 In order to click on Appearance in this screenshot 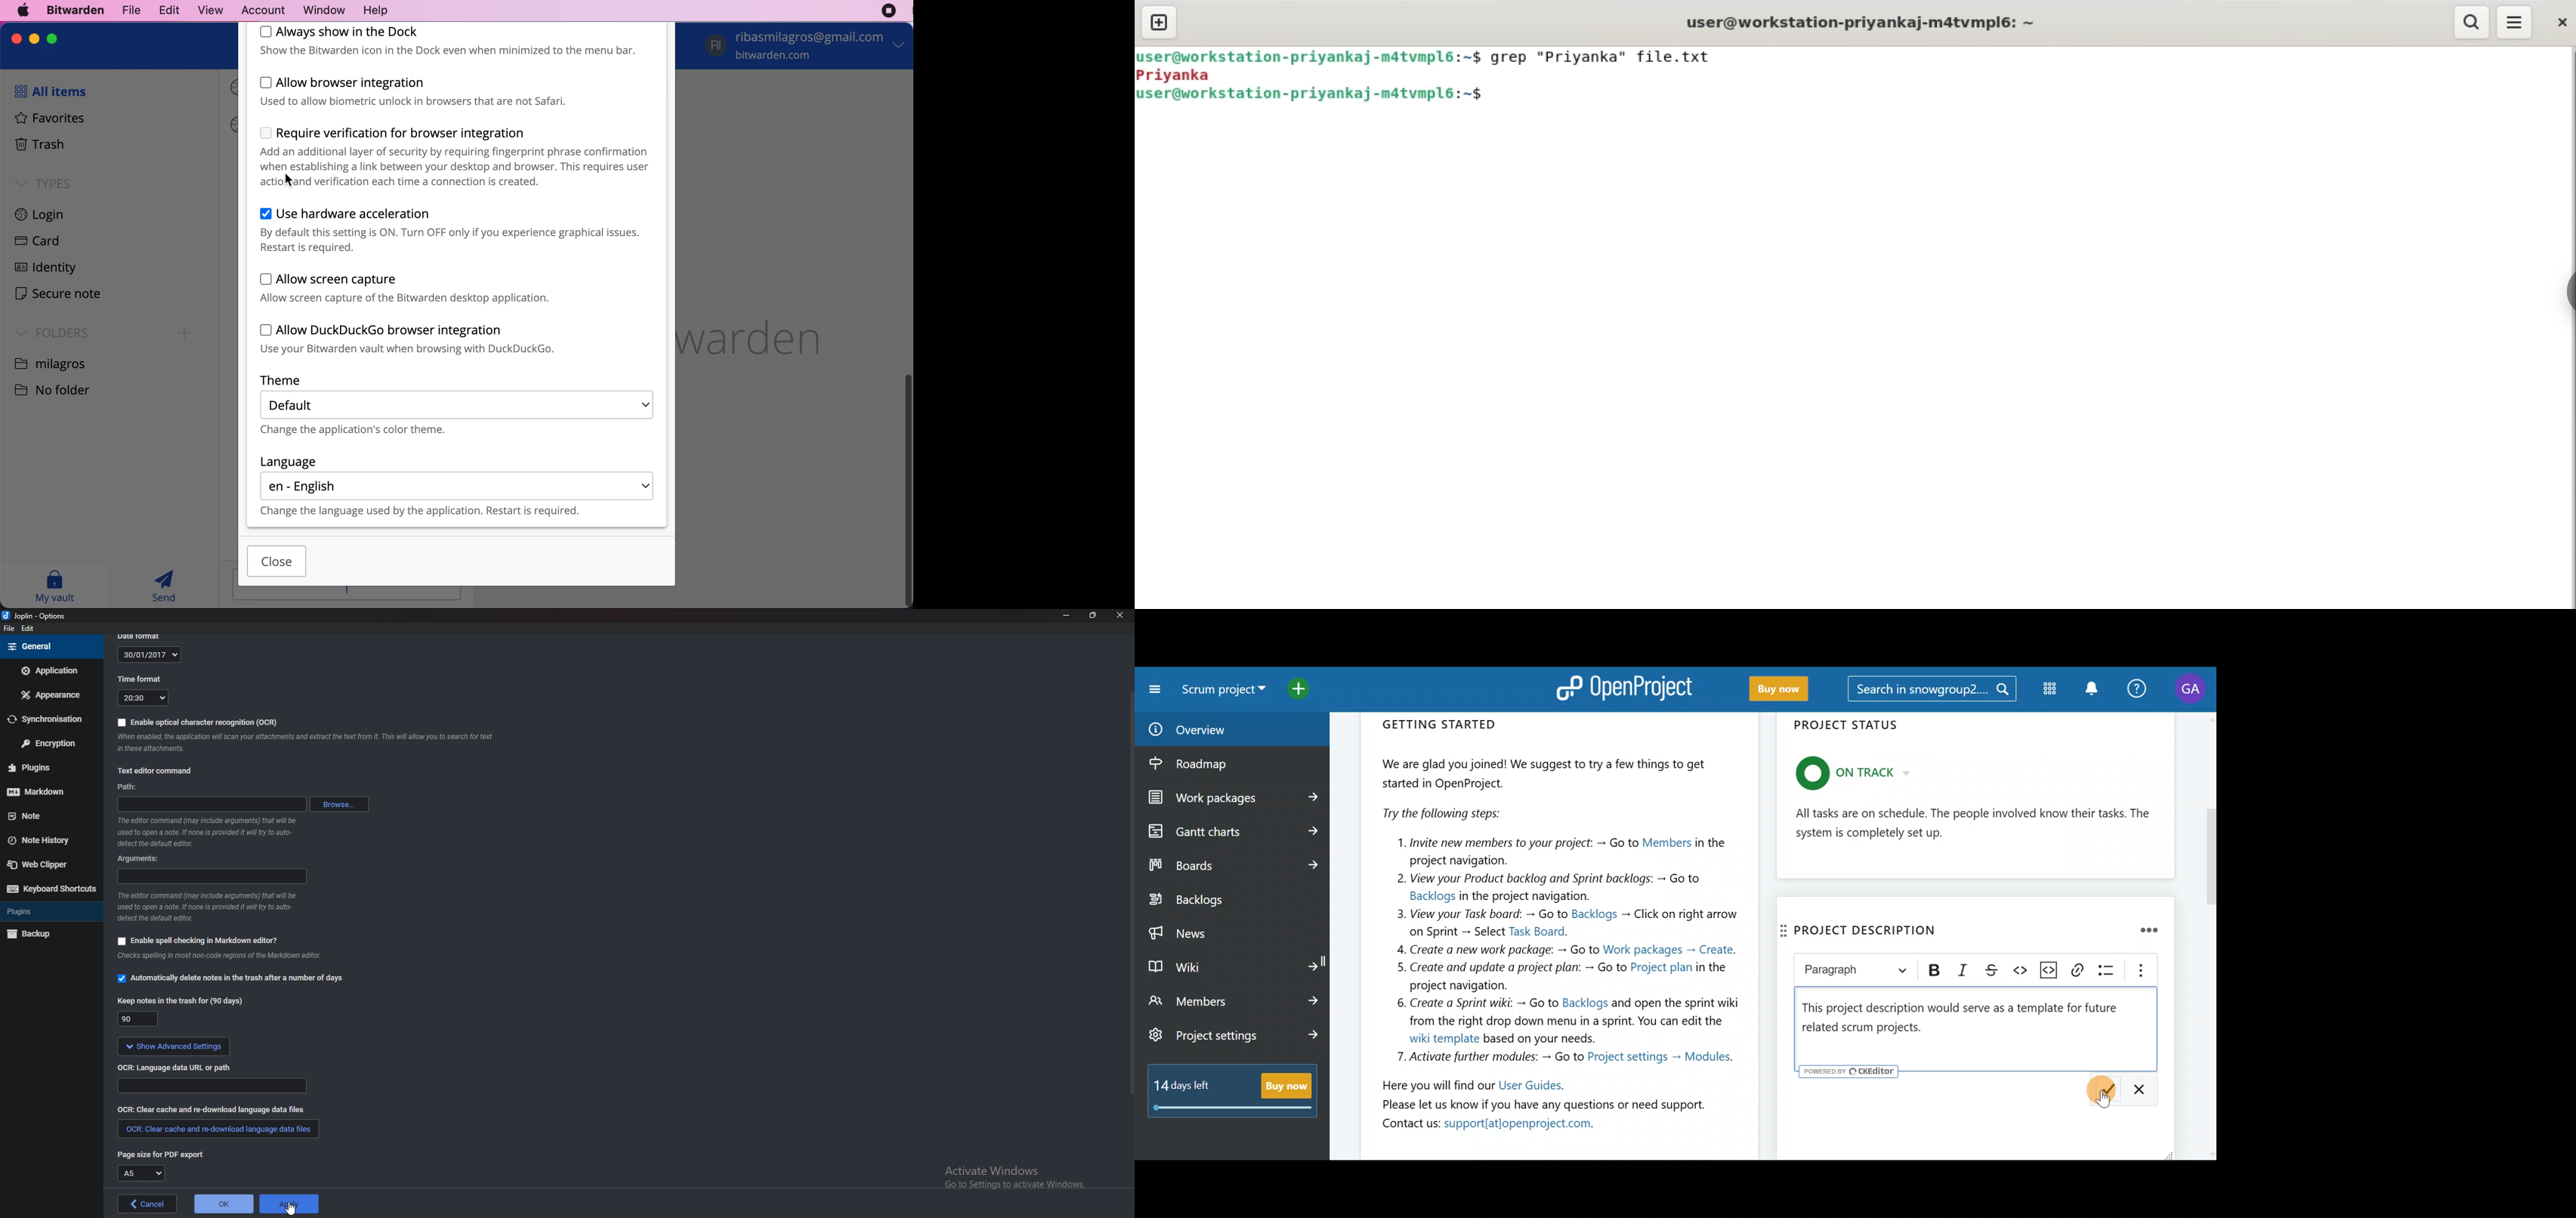, I will do `click(48, 695)`.